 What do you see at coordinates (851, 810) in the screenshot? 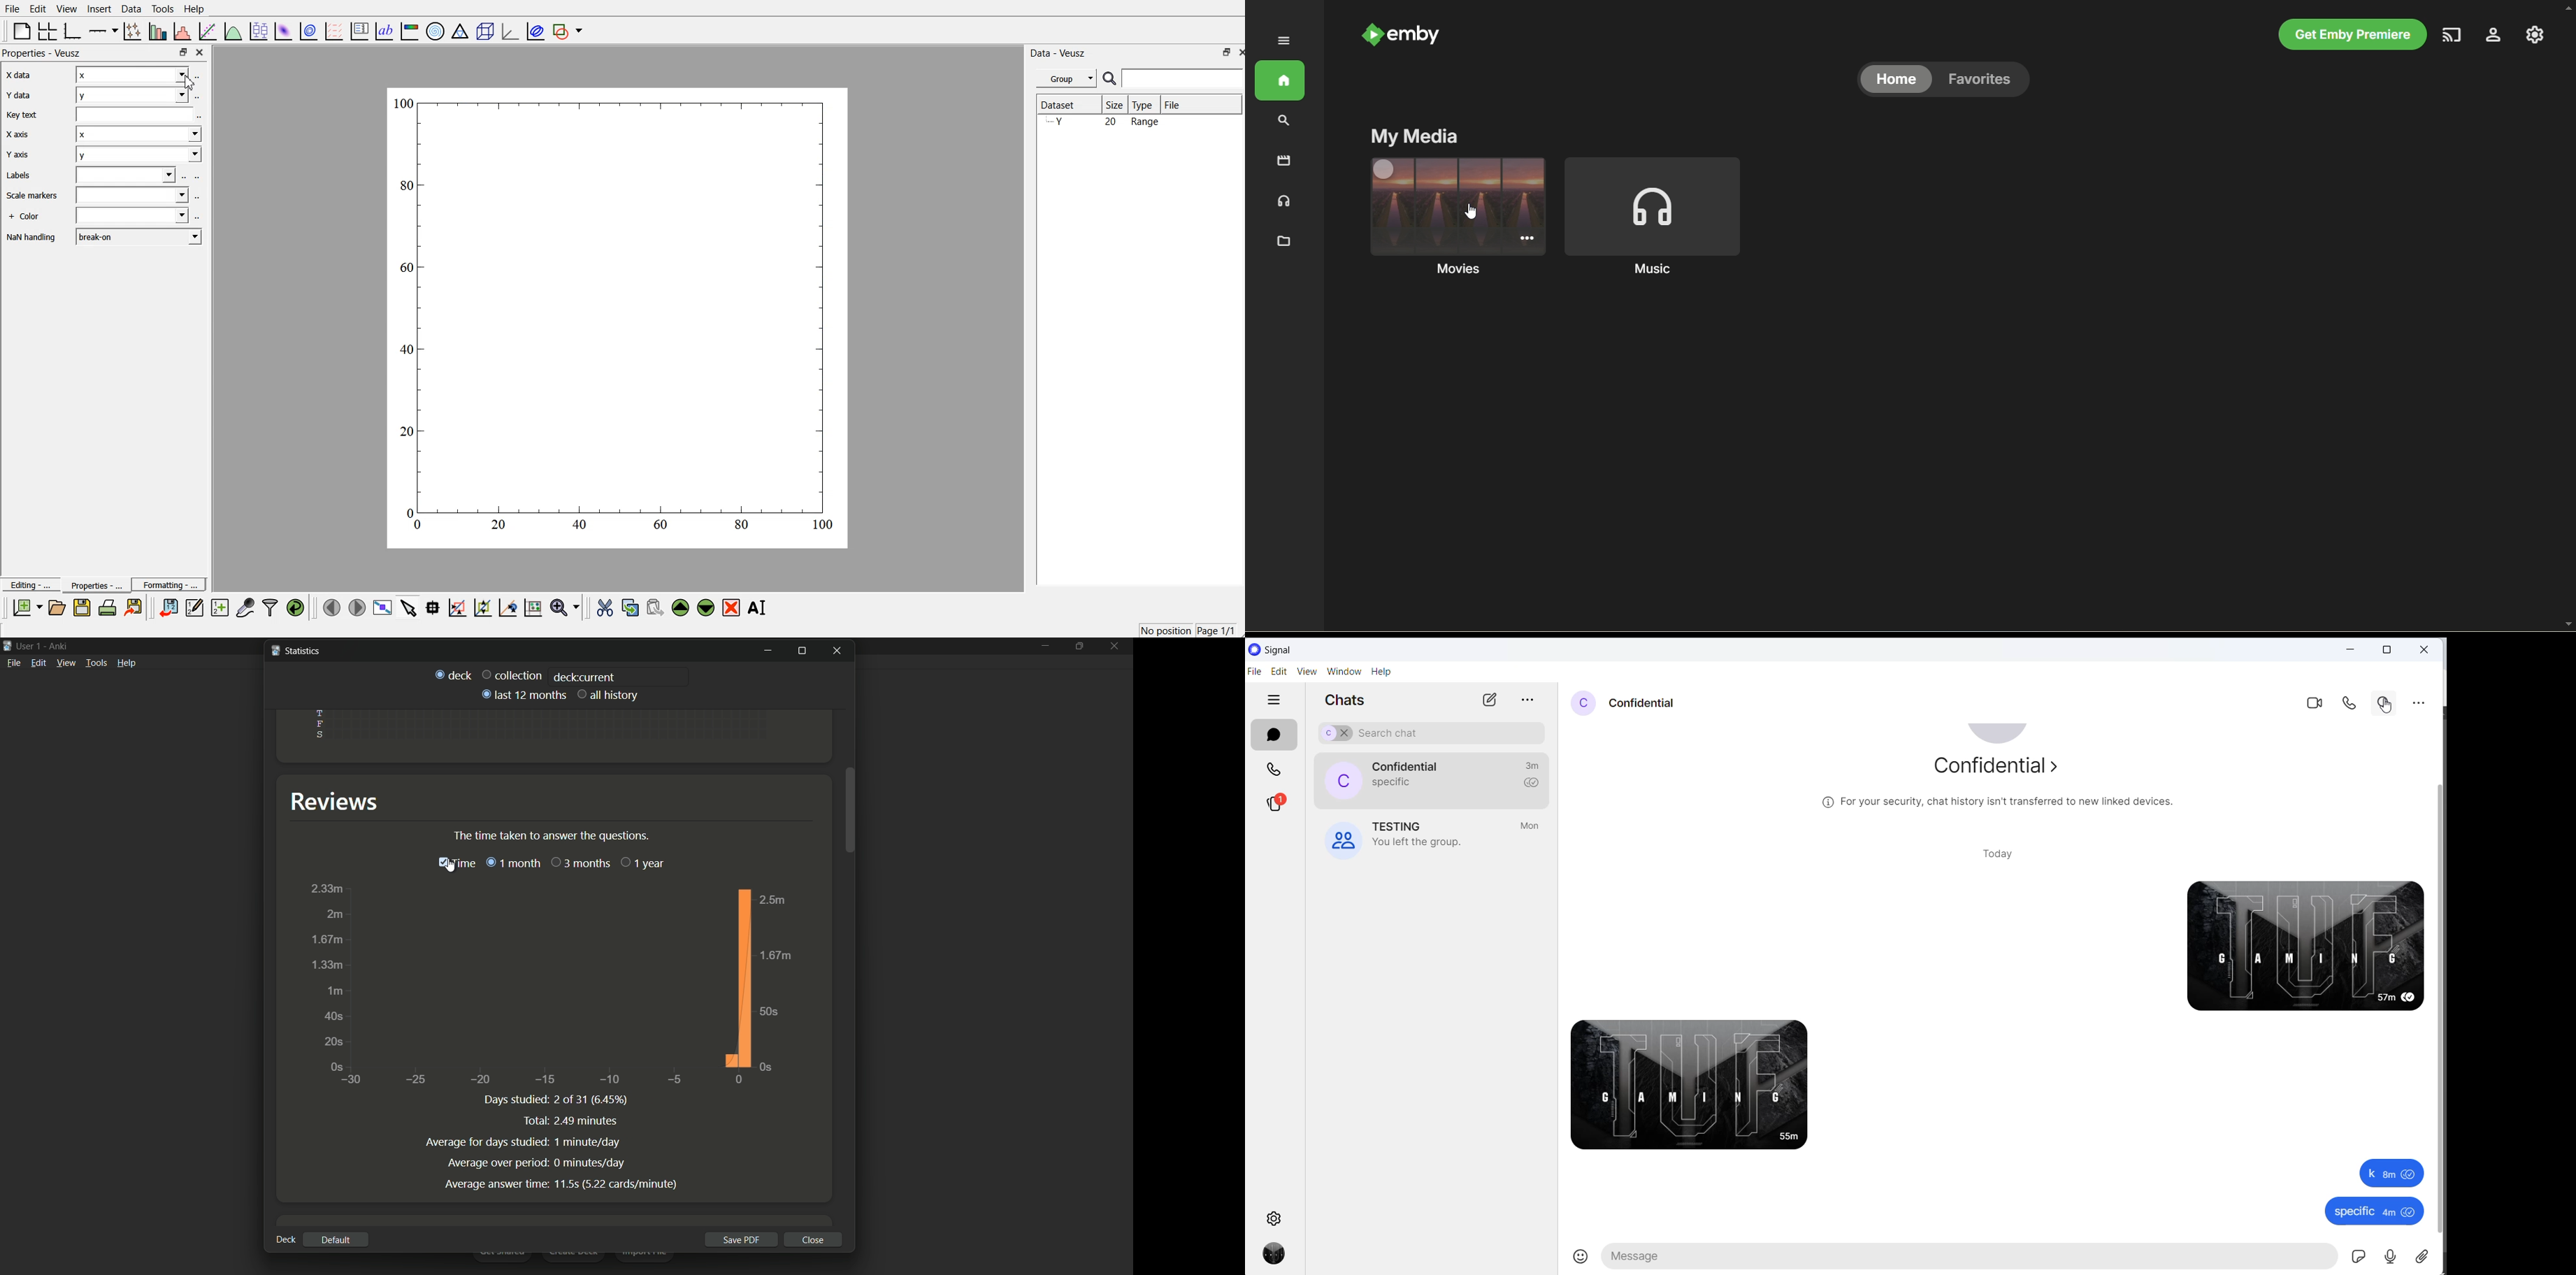
I see `scroll bar` at bounding box center [851, 810].